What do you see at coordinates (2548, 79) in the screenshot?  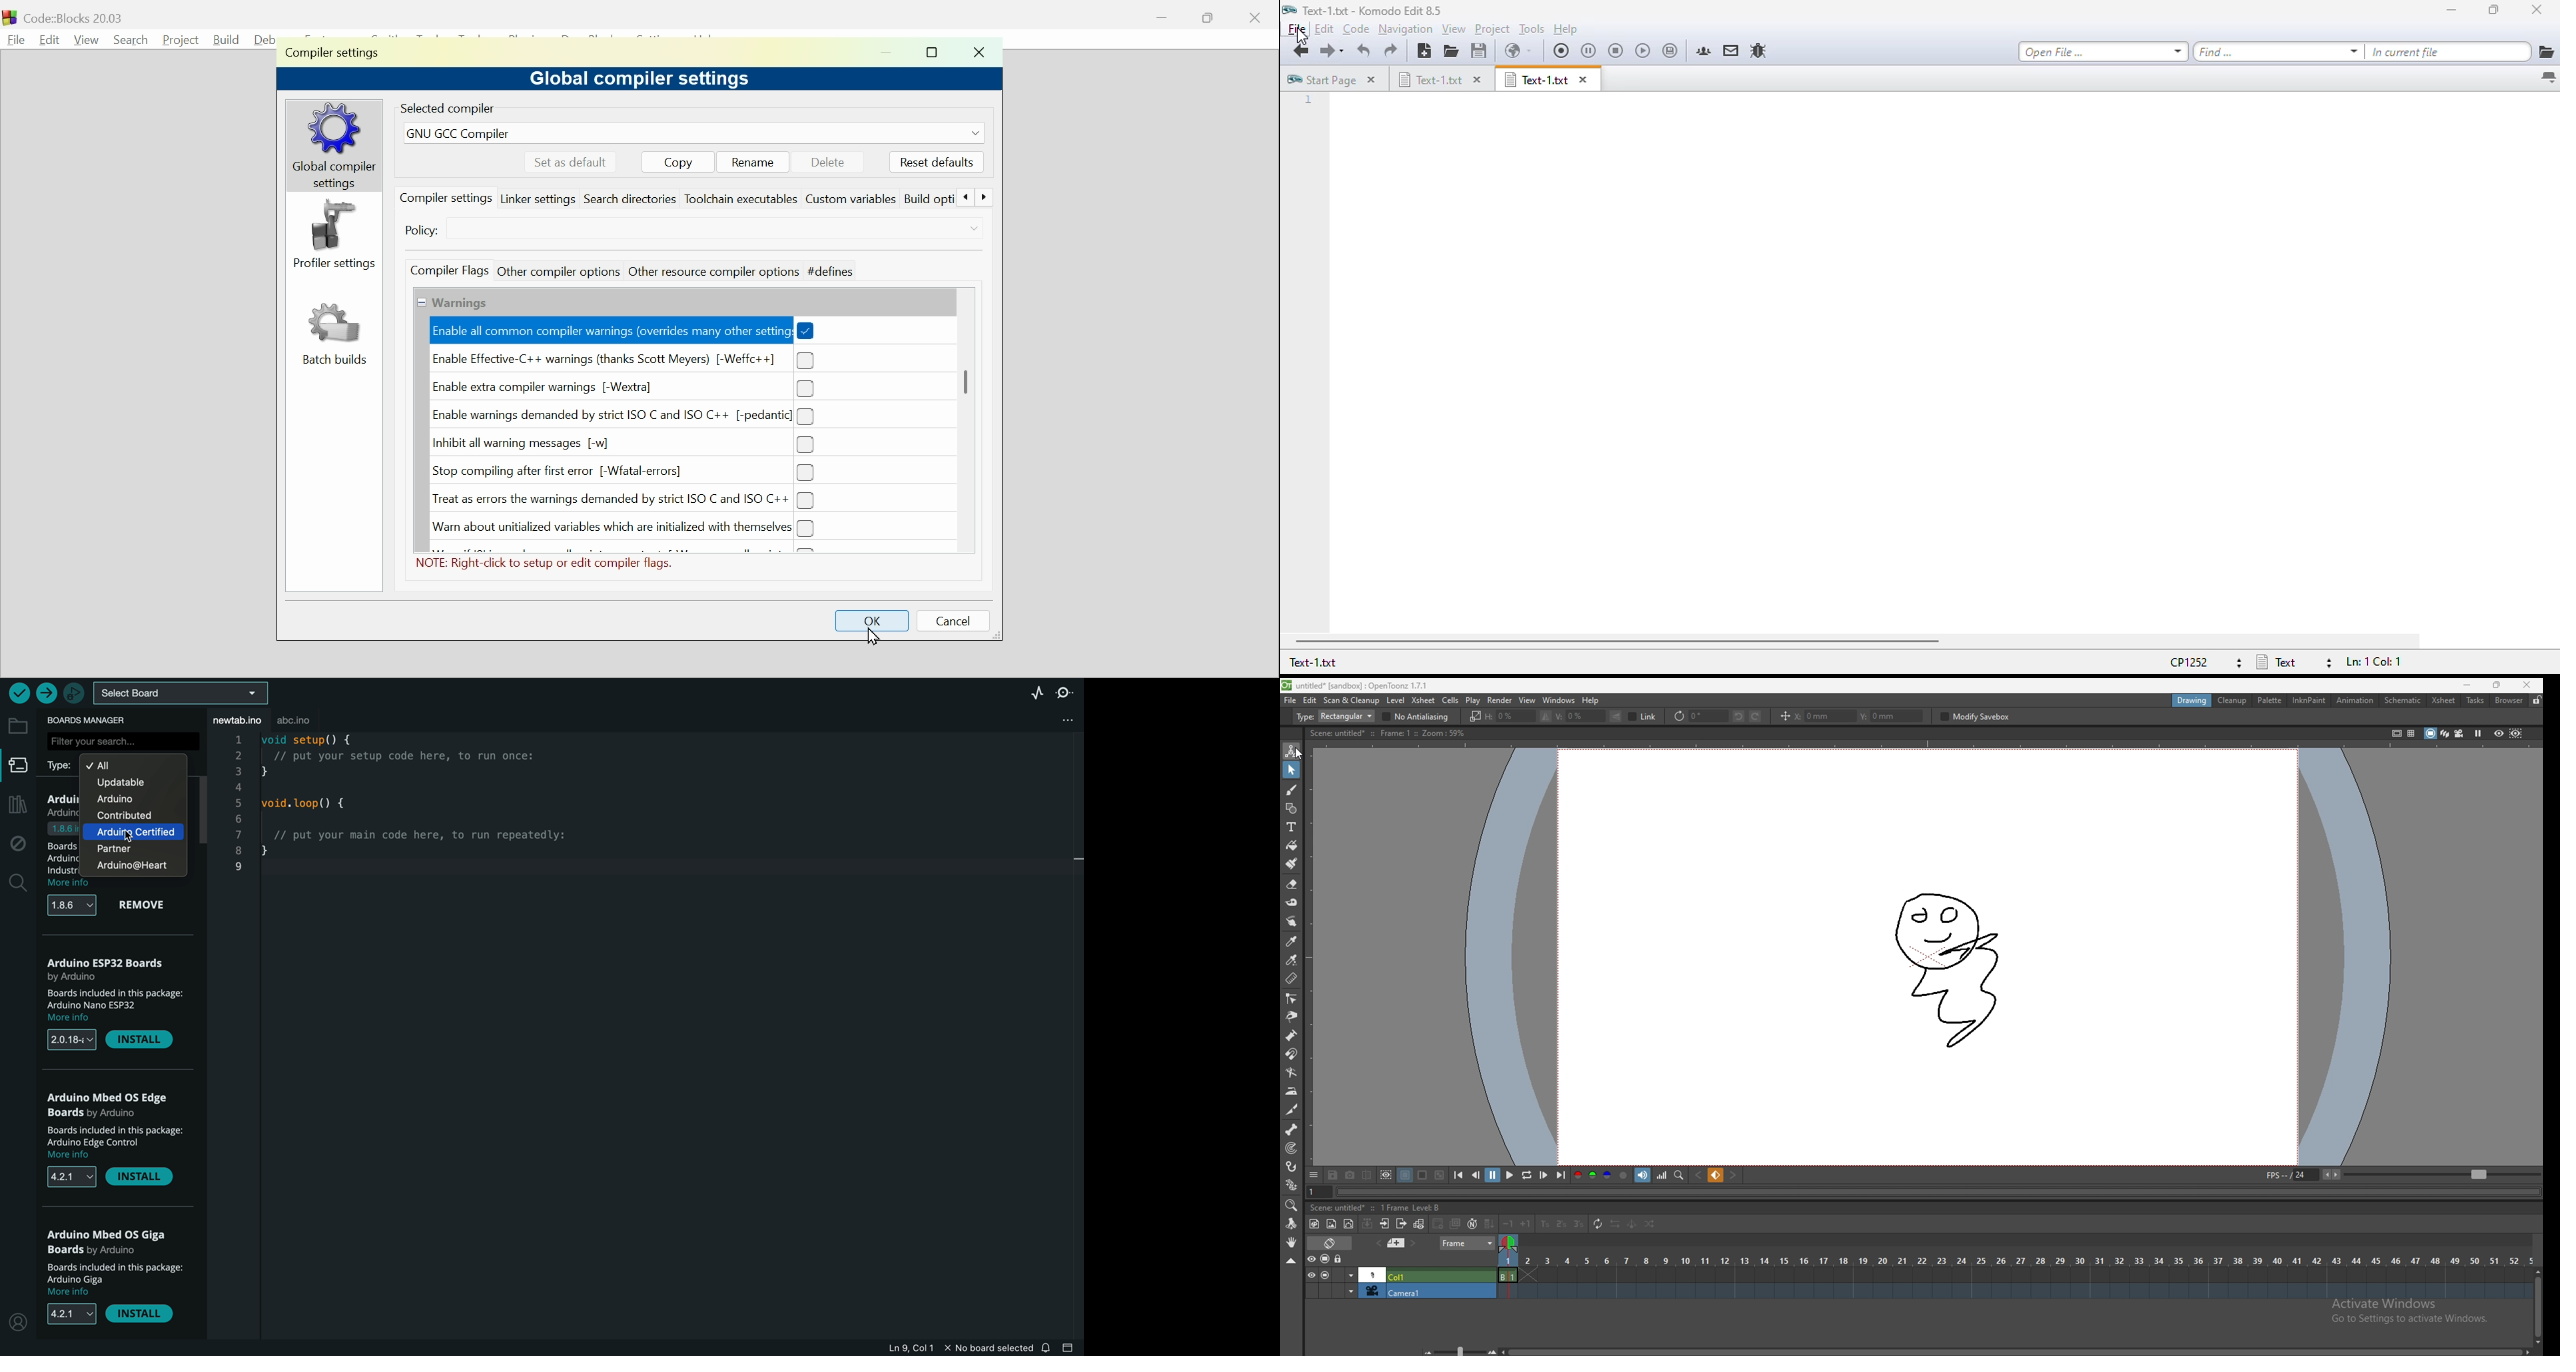 I see `list all tabs` at bounding box center [2548, 79].